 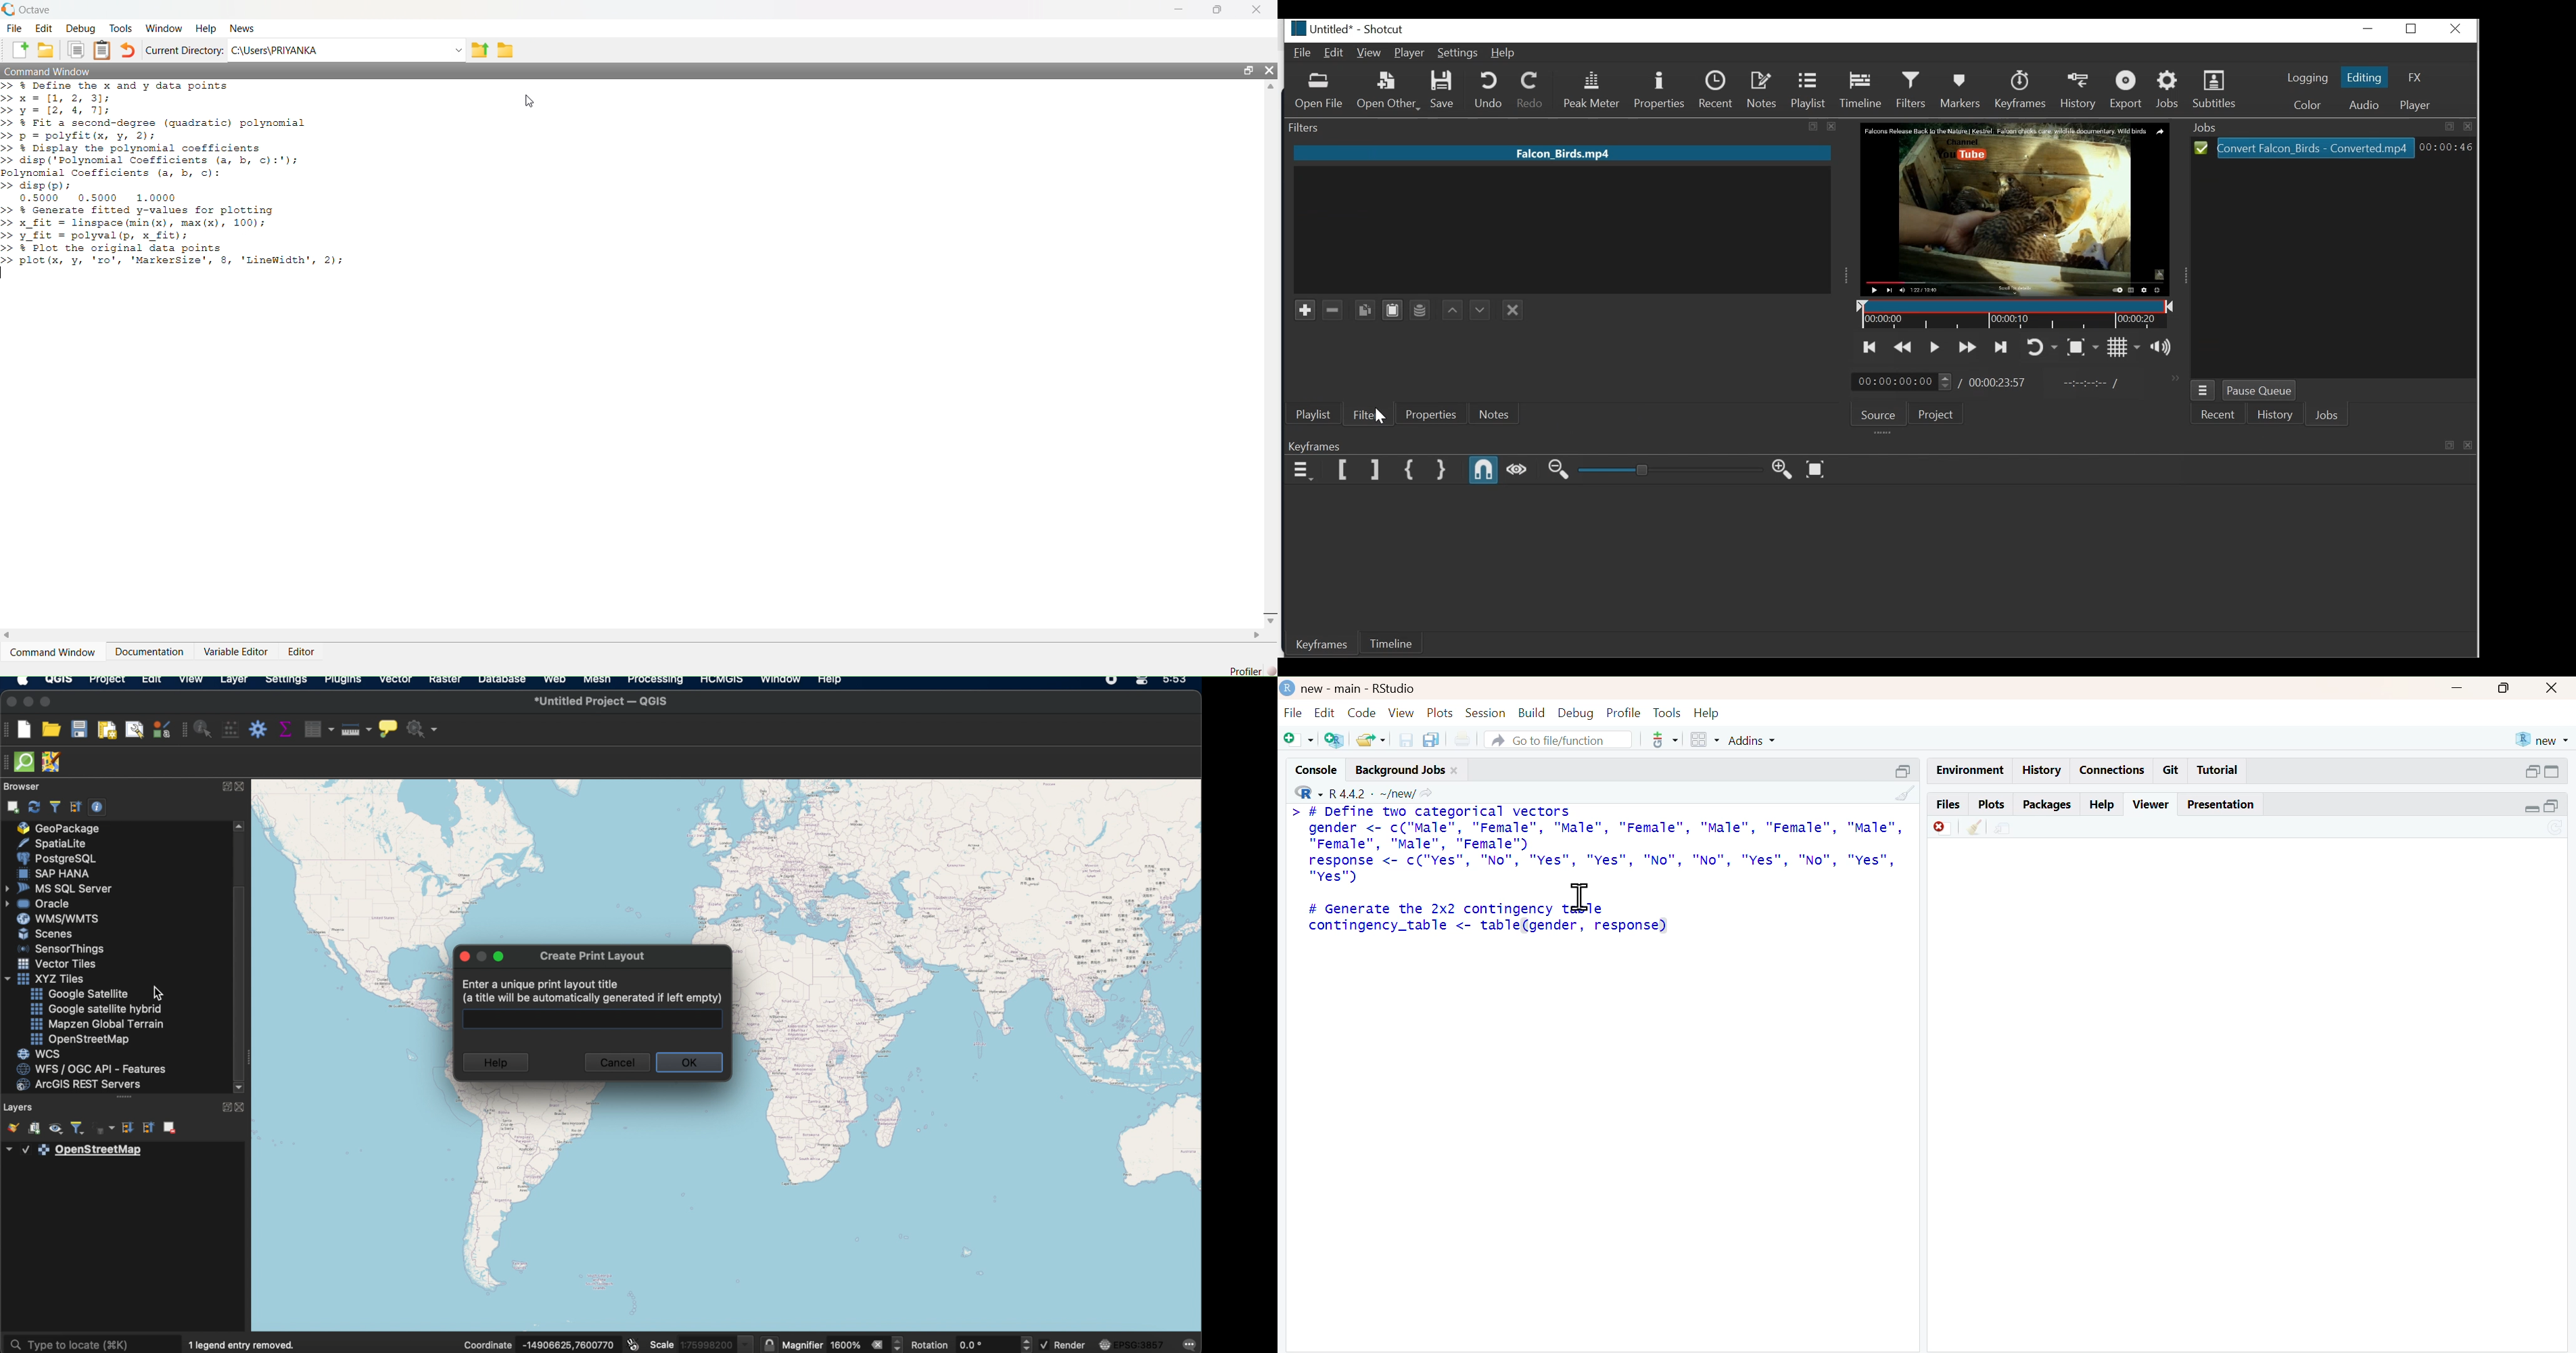 What do you see at coordinates (1336, 740) in the screenshot?
I see `add R file` at bounding box center [1336, 740].